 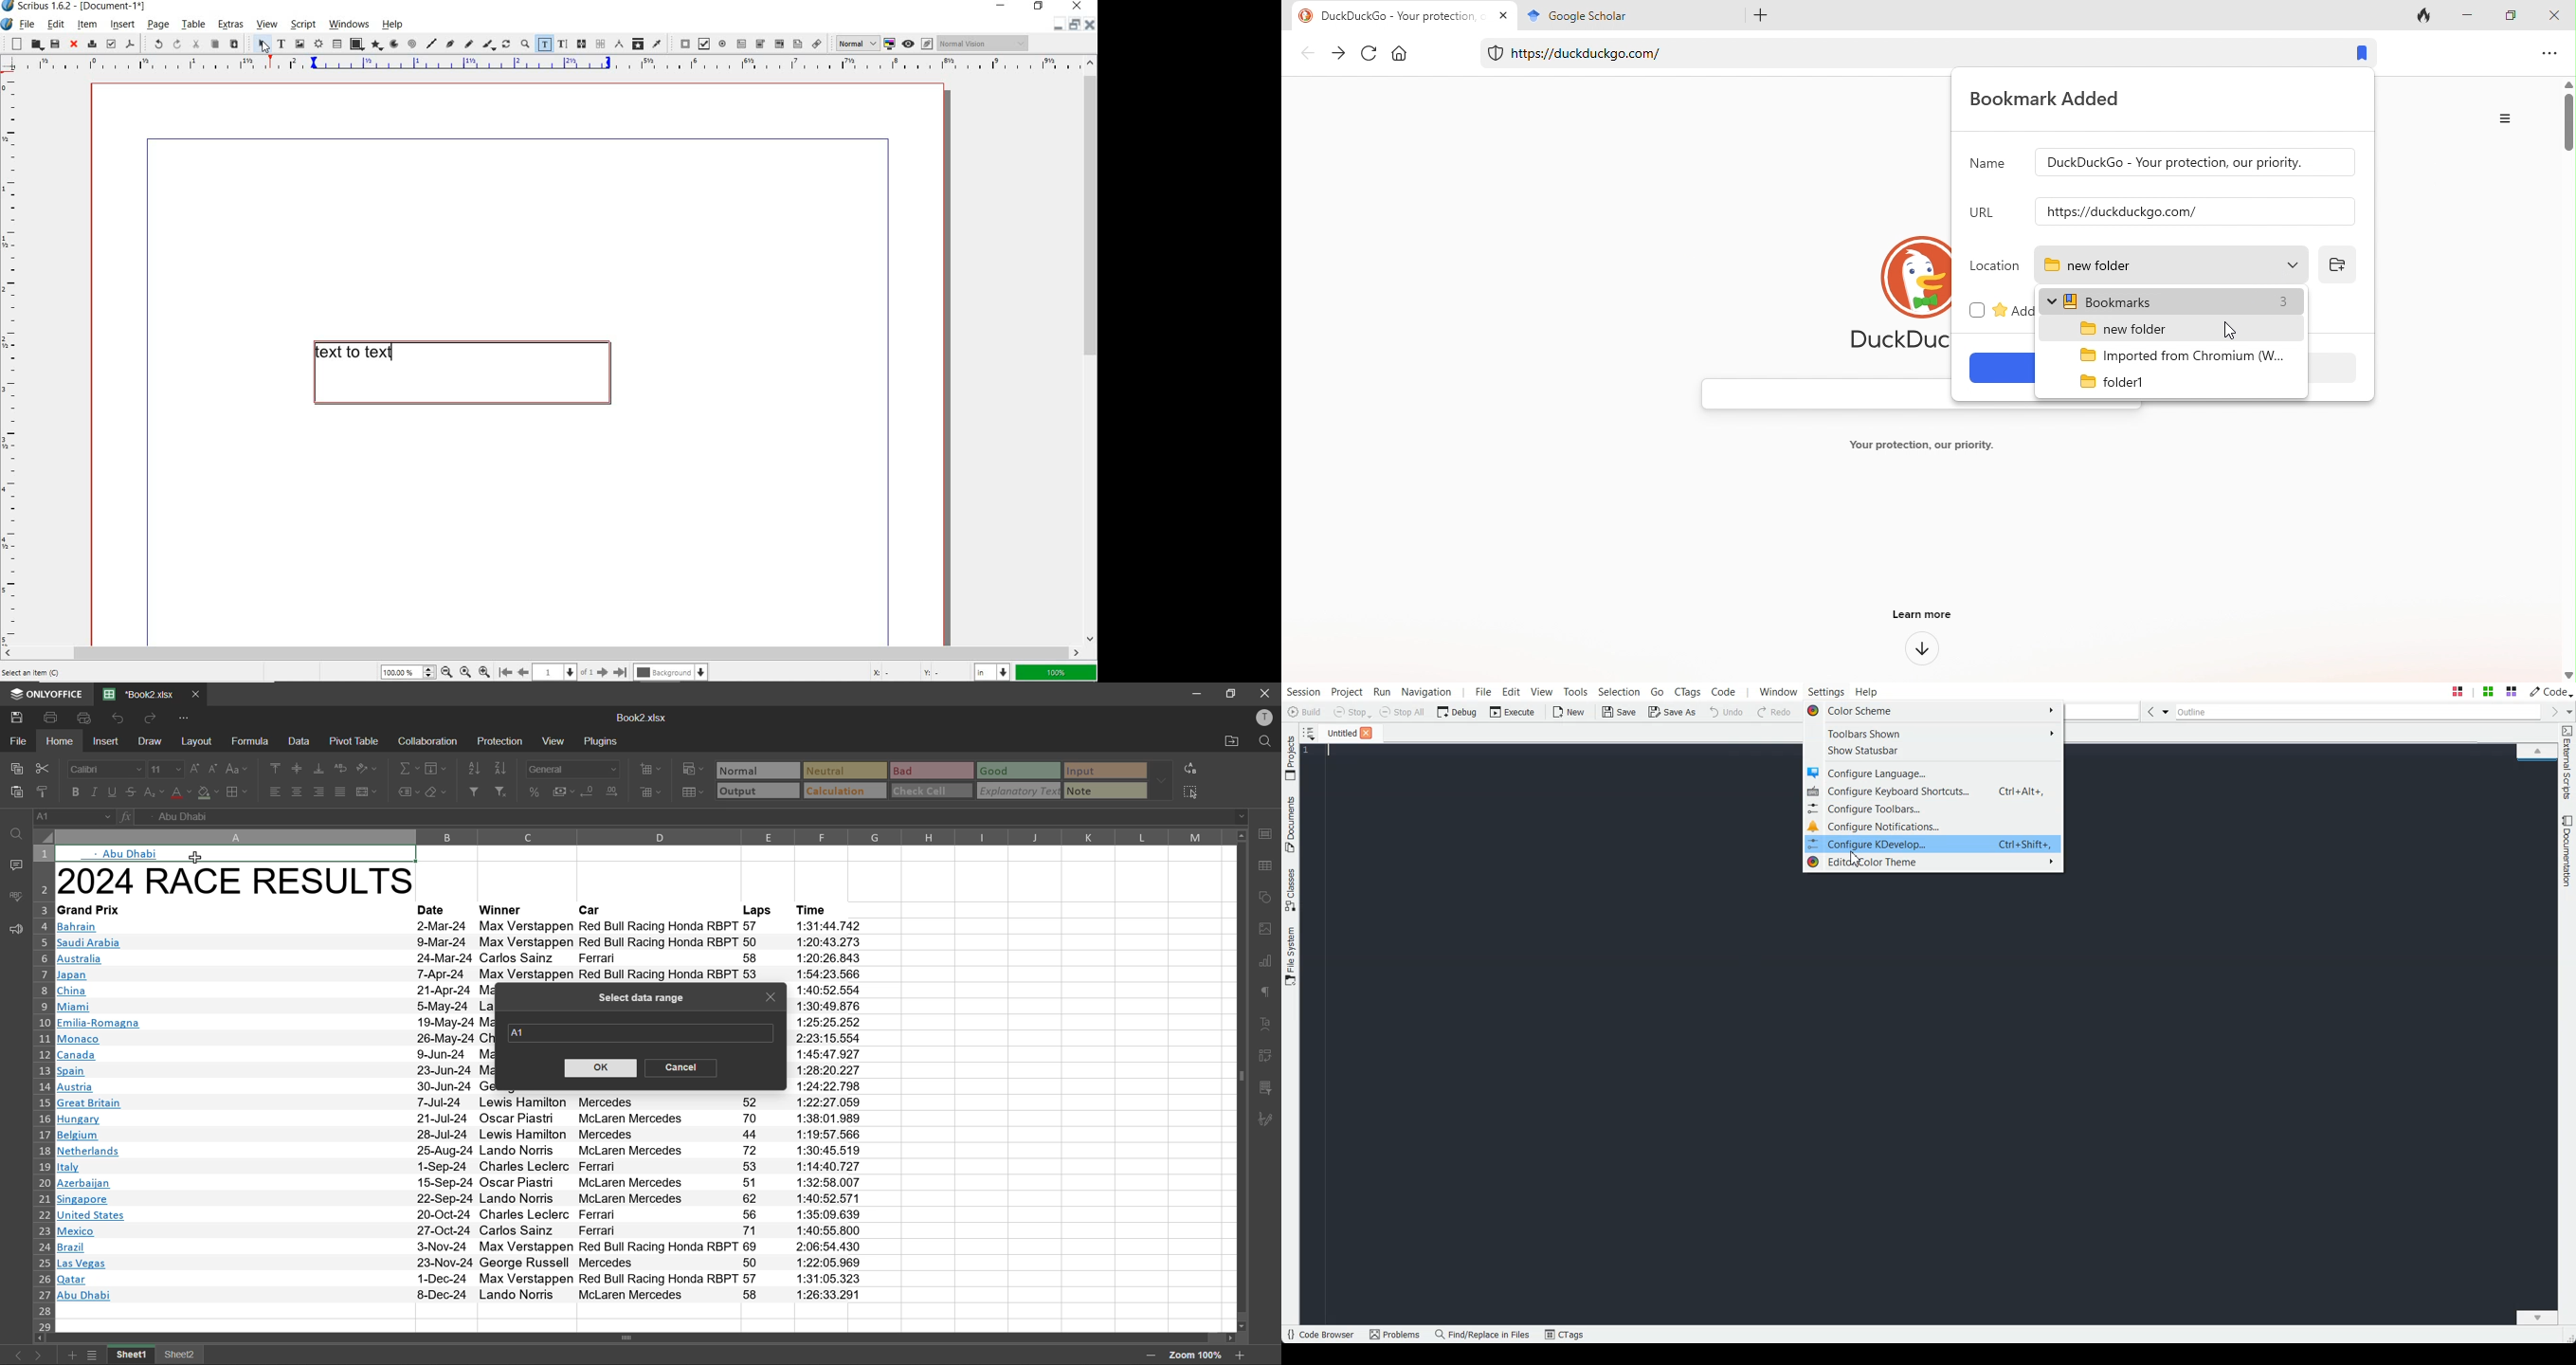 I want to click on align  right, so click(x=320, y=795).